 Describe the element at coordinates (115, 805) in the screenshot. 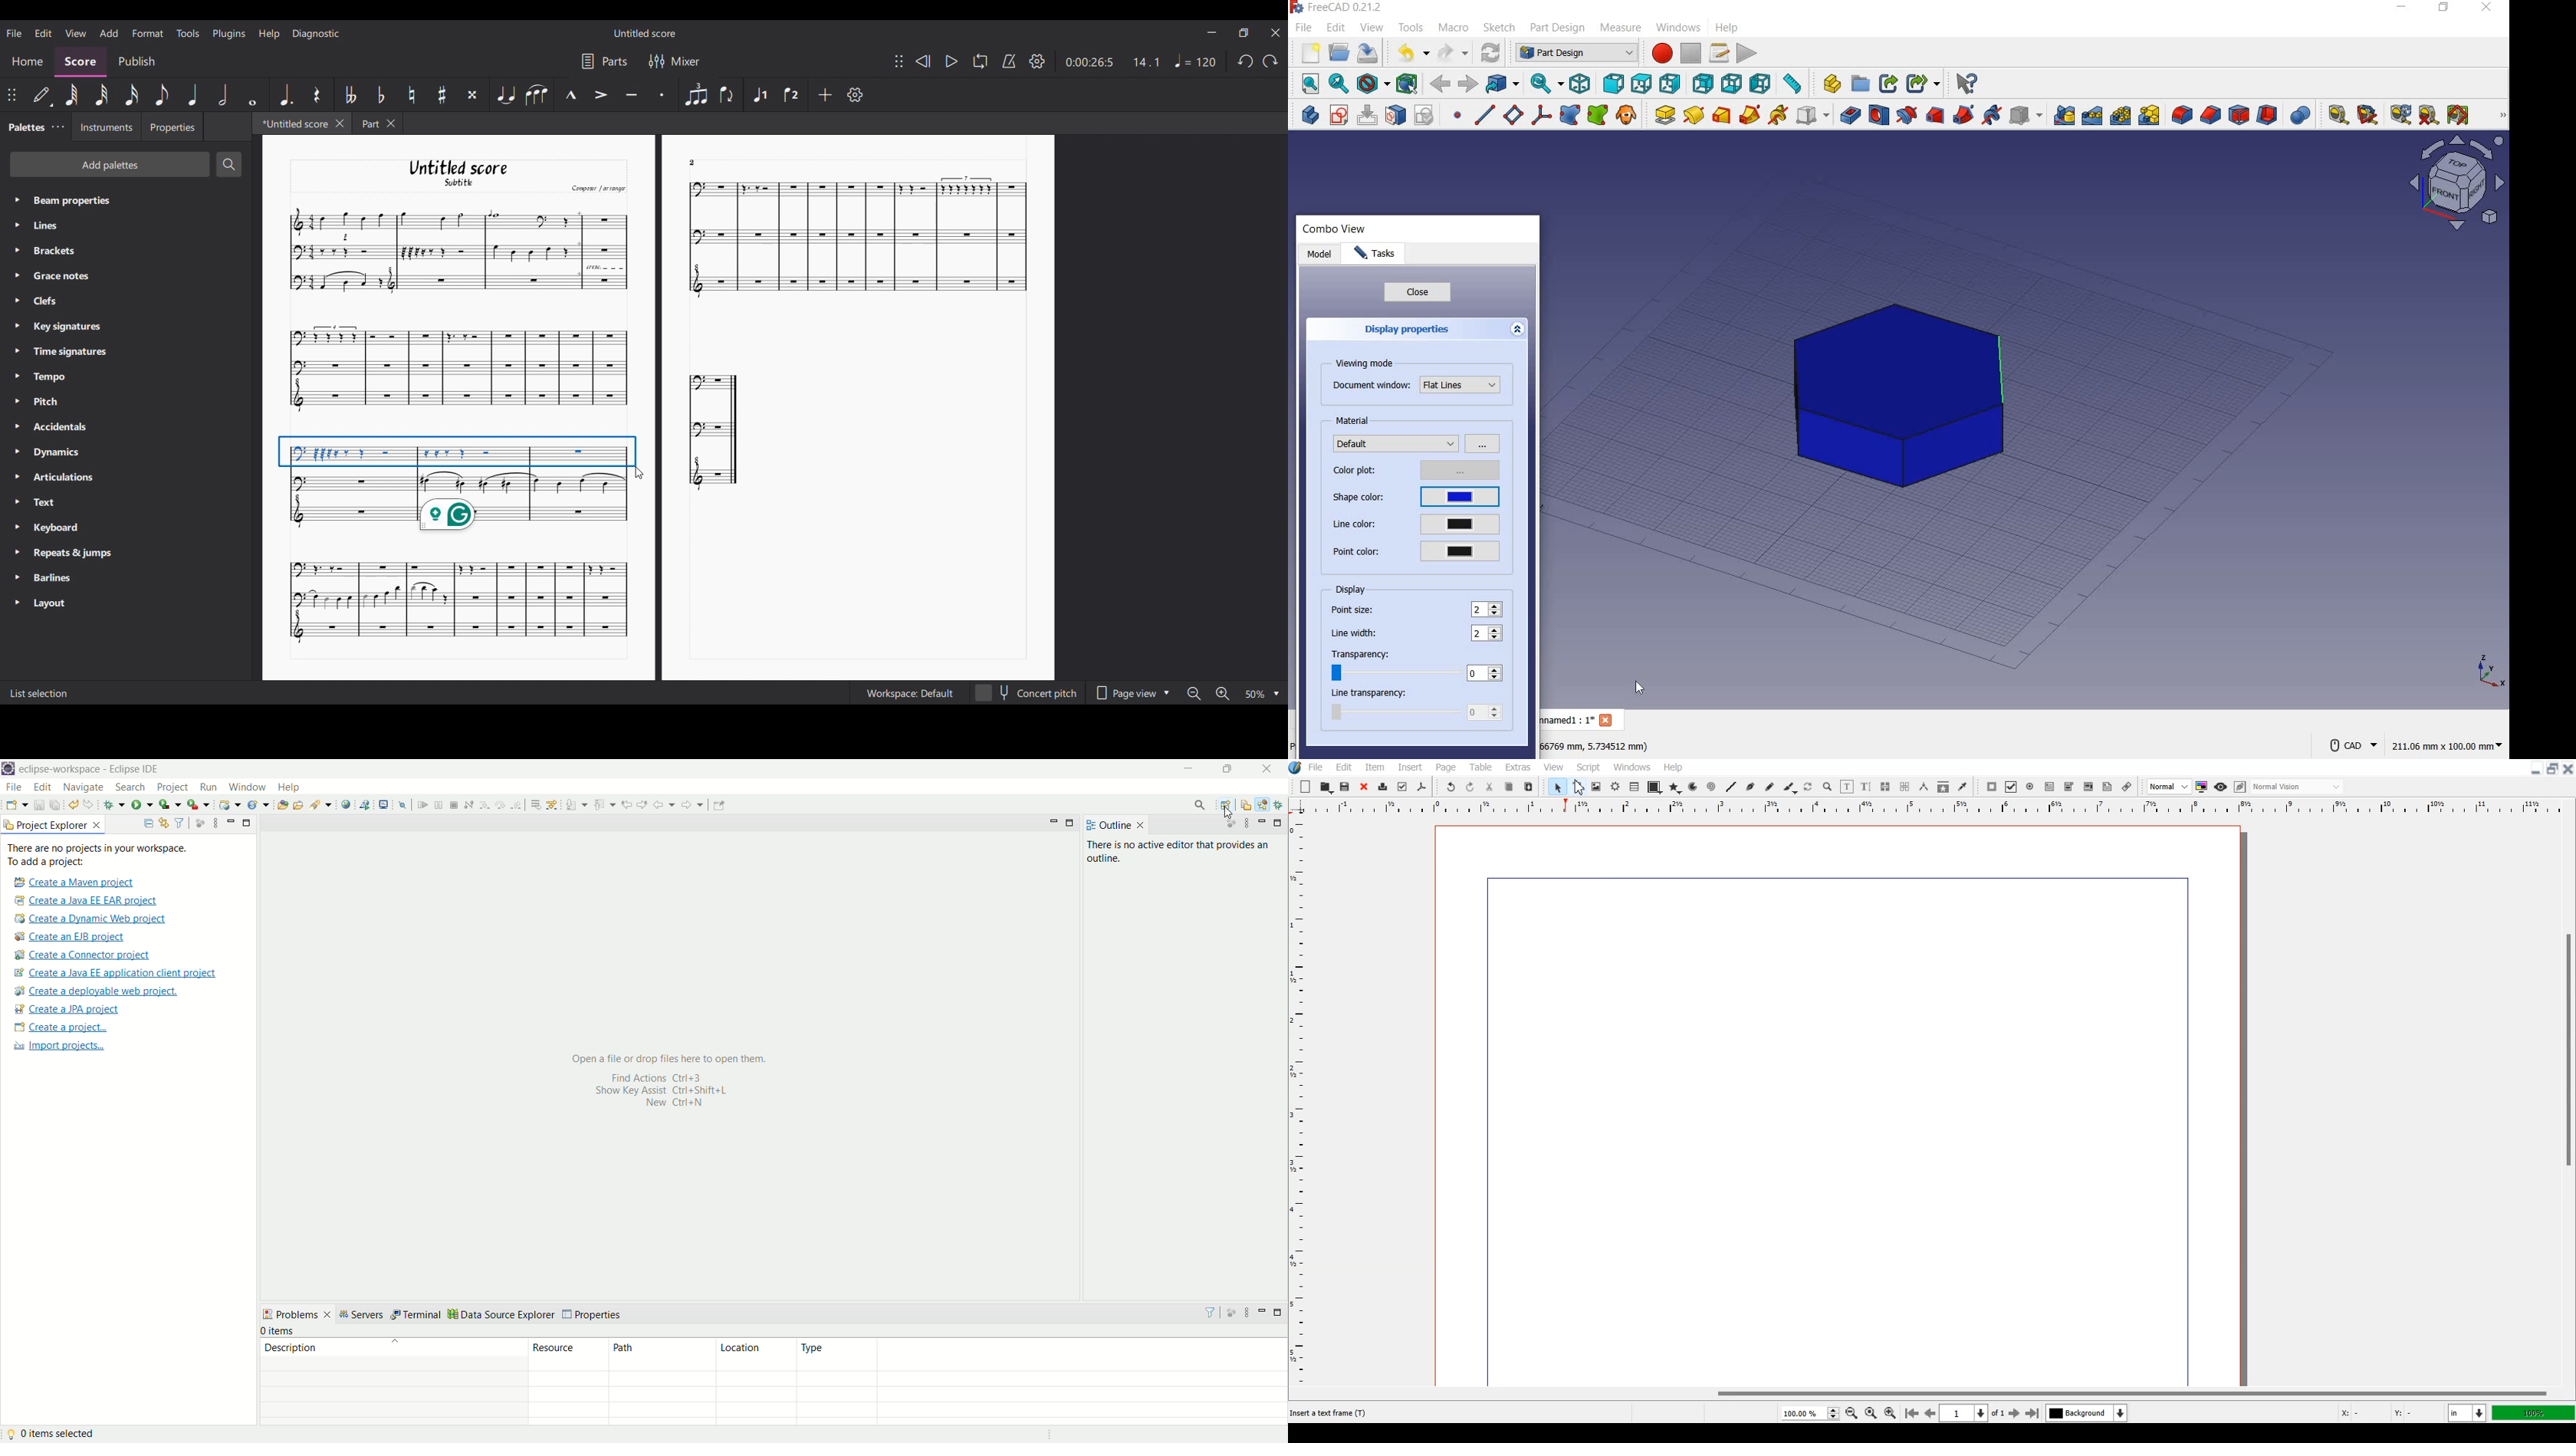

I see `debug` at that location.